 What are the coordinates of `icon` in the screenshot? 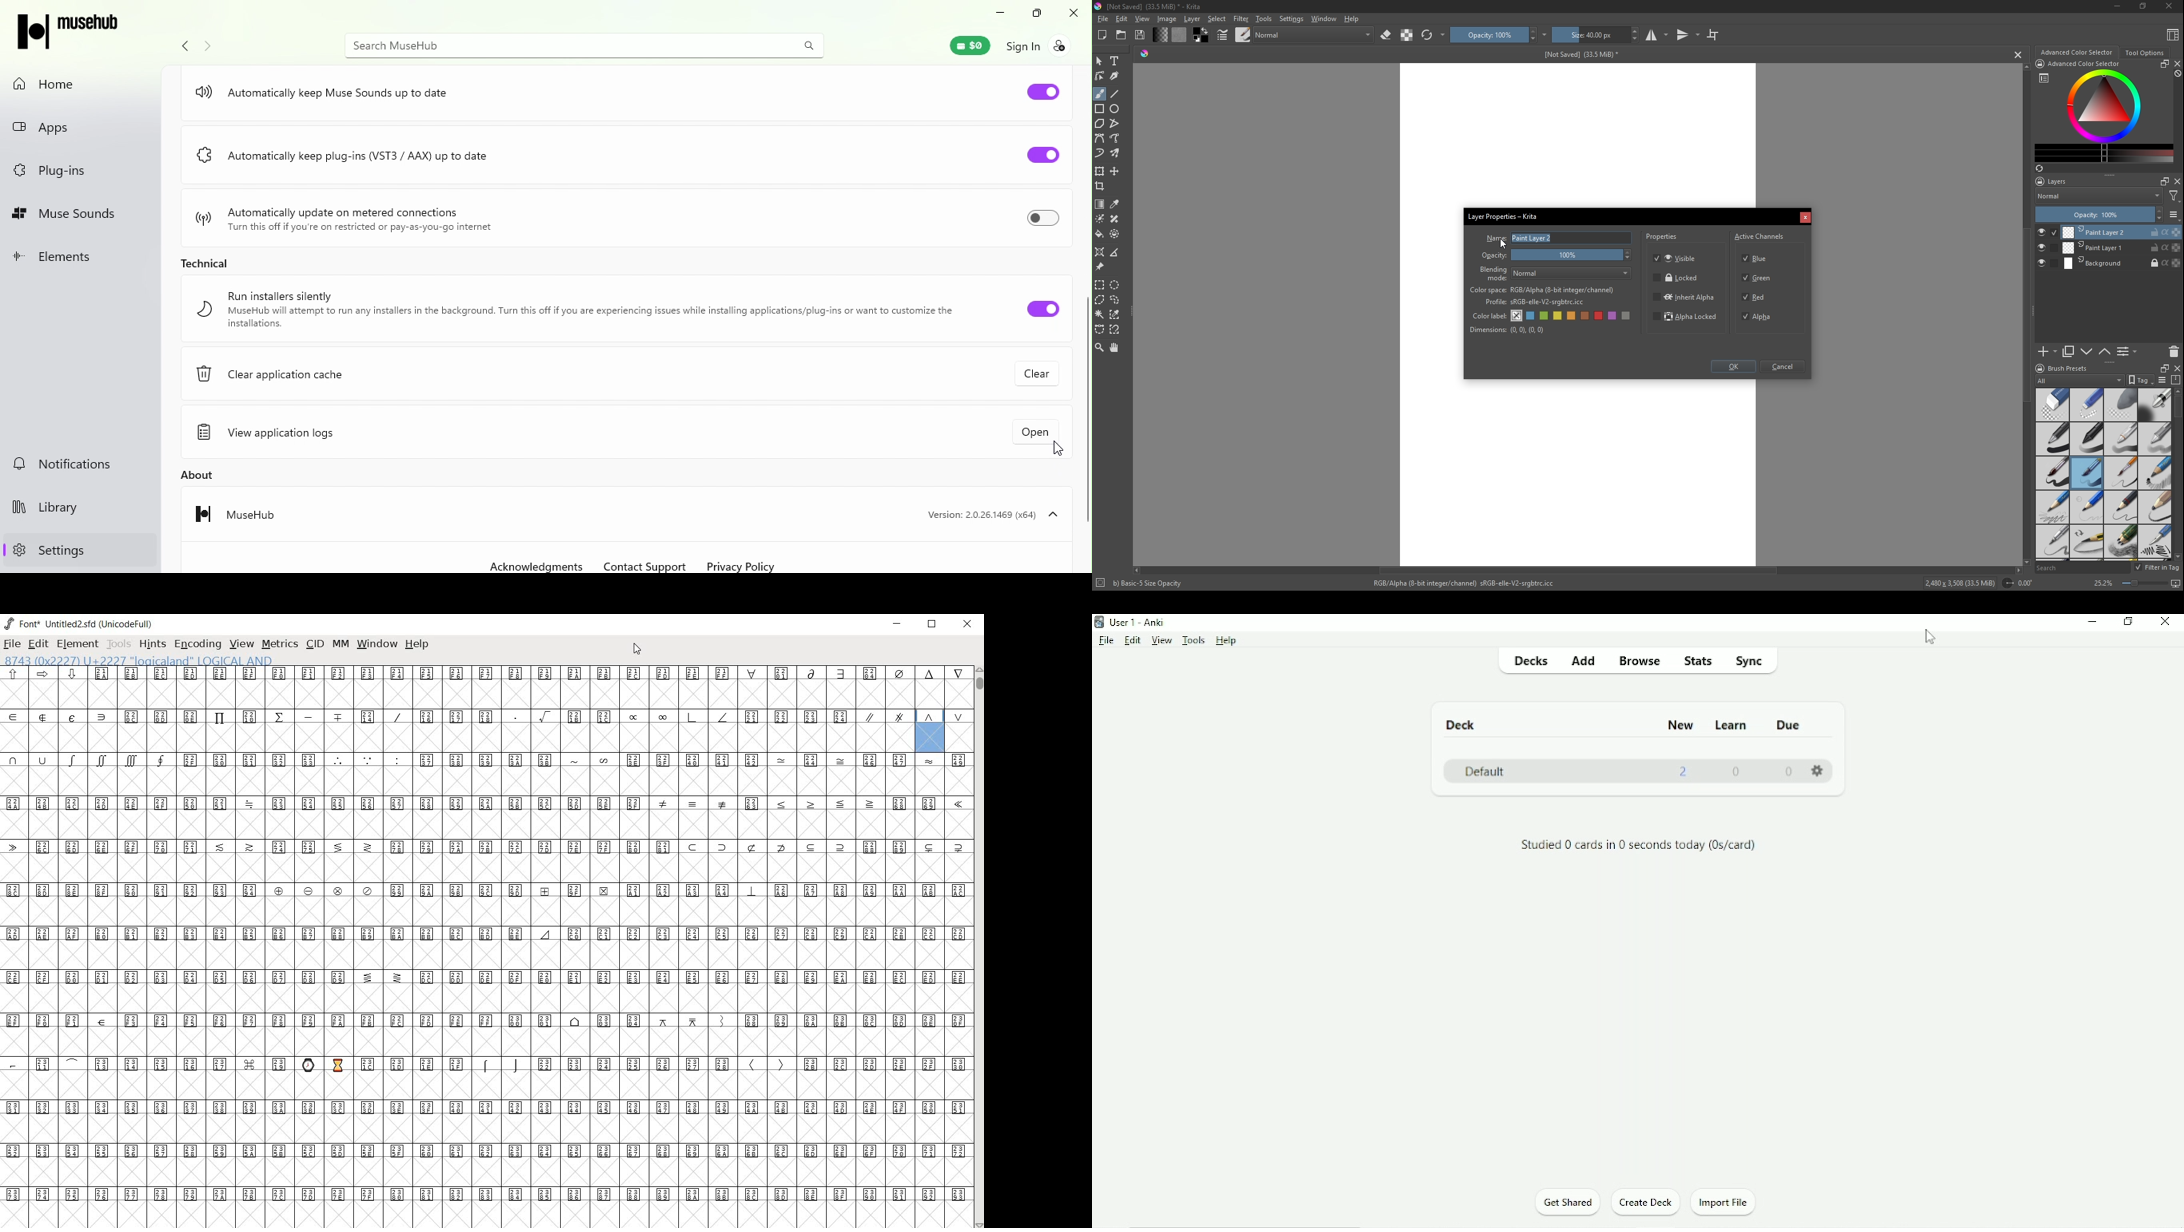 It's located at (2007, 583).